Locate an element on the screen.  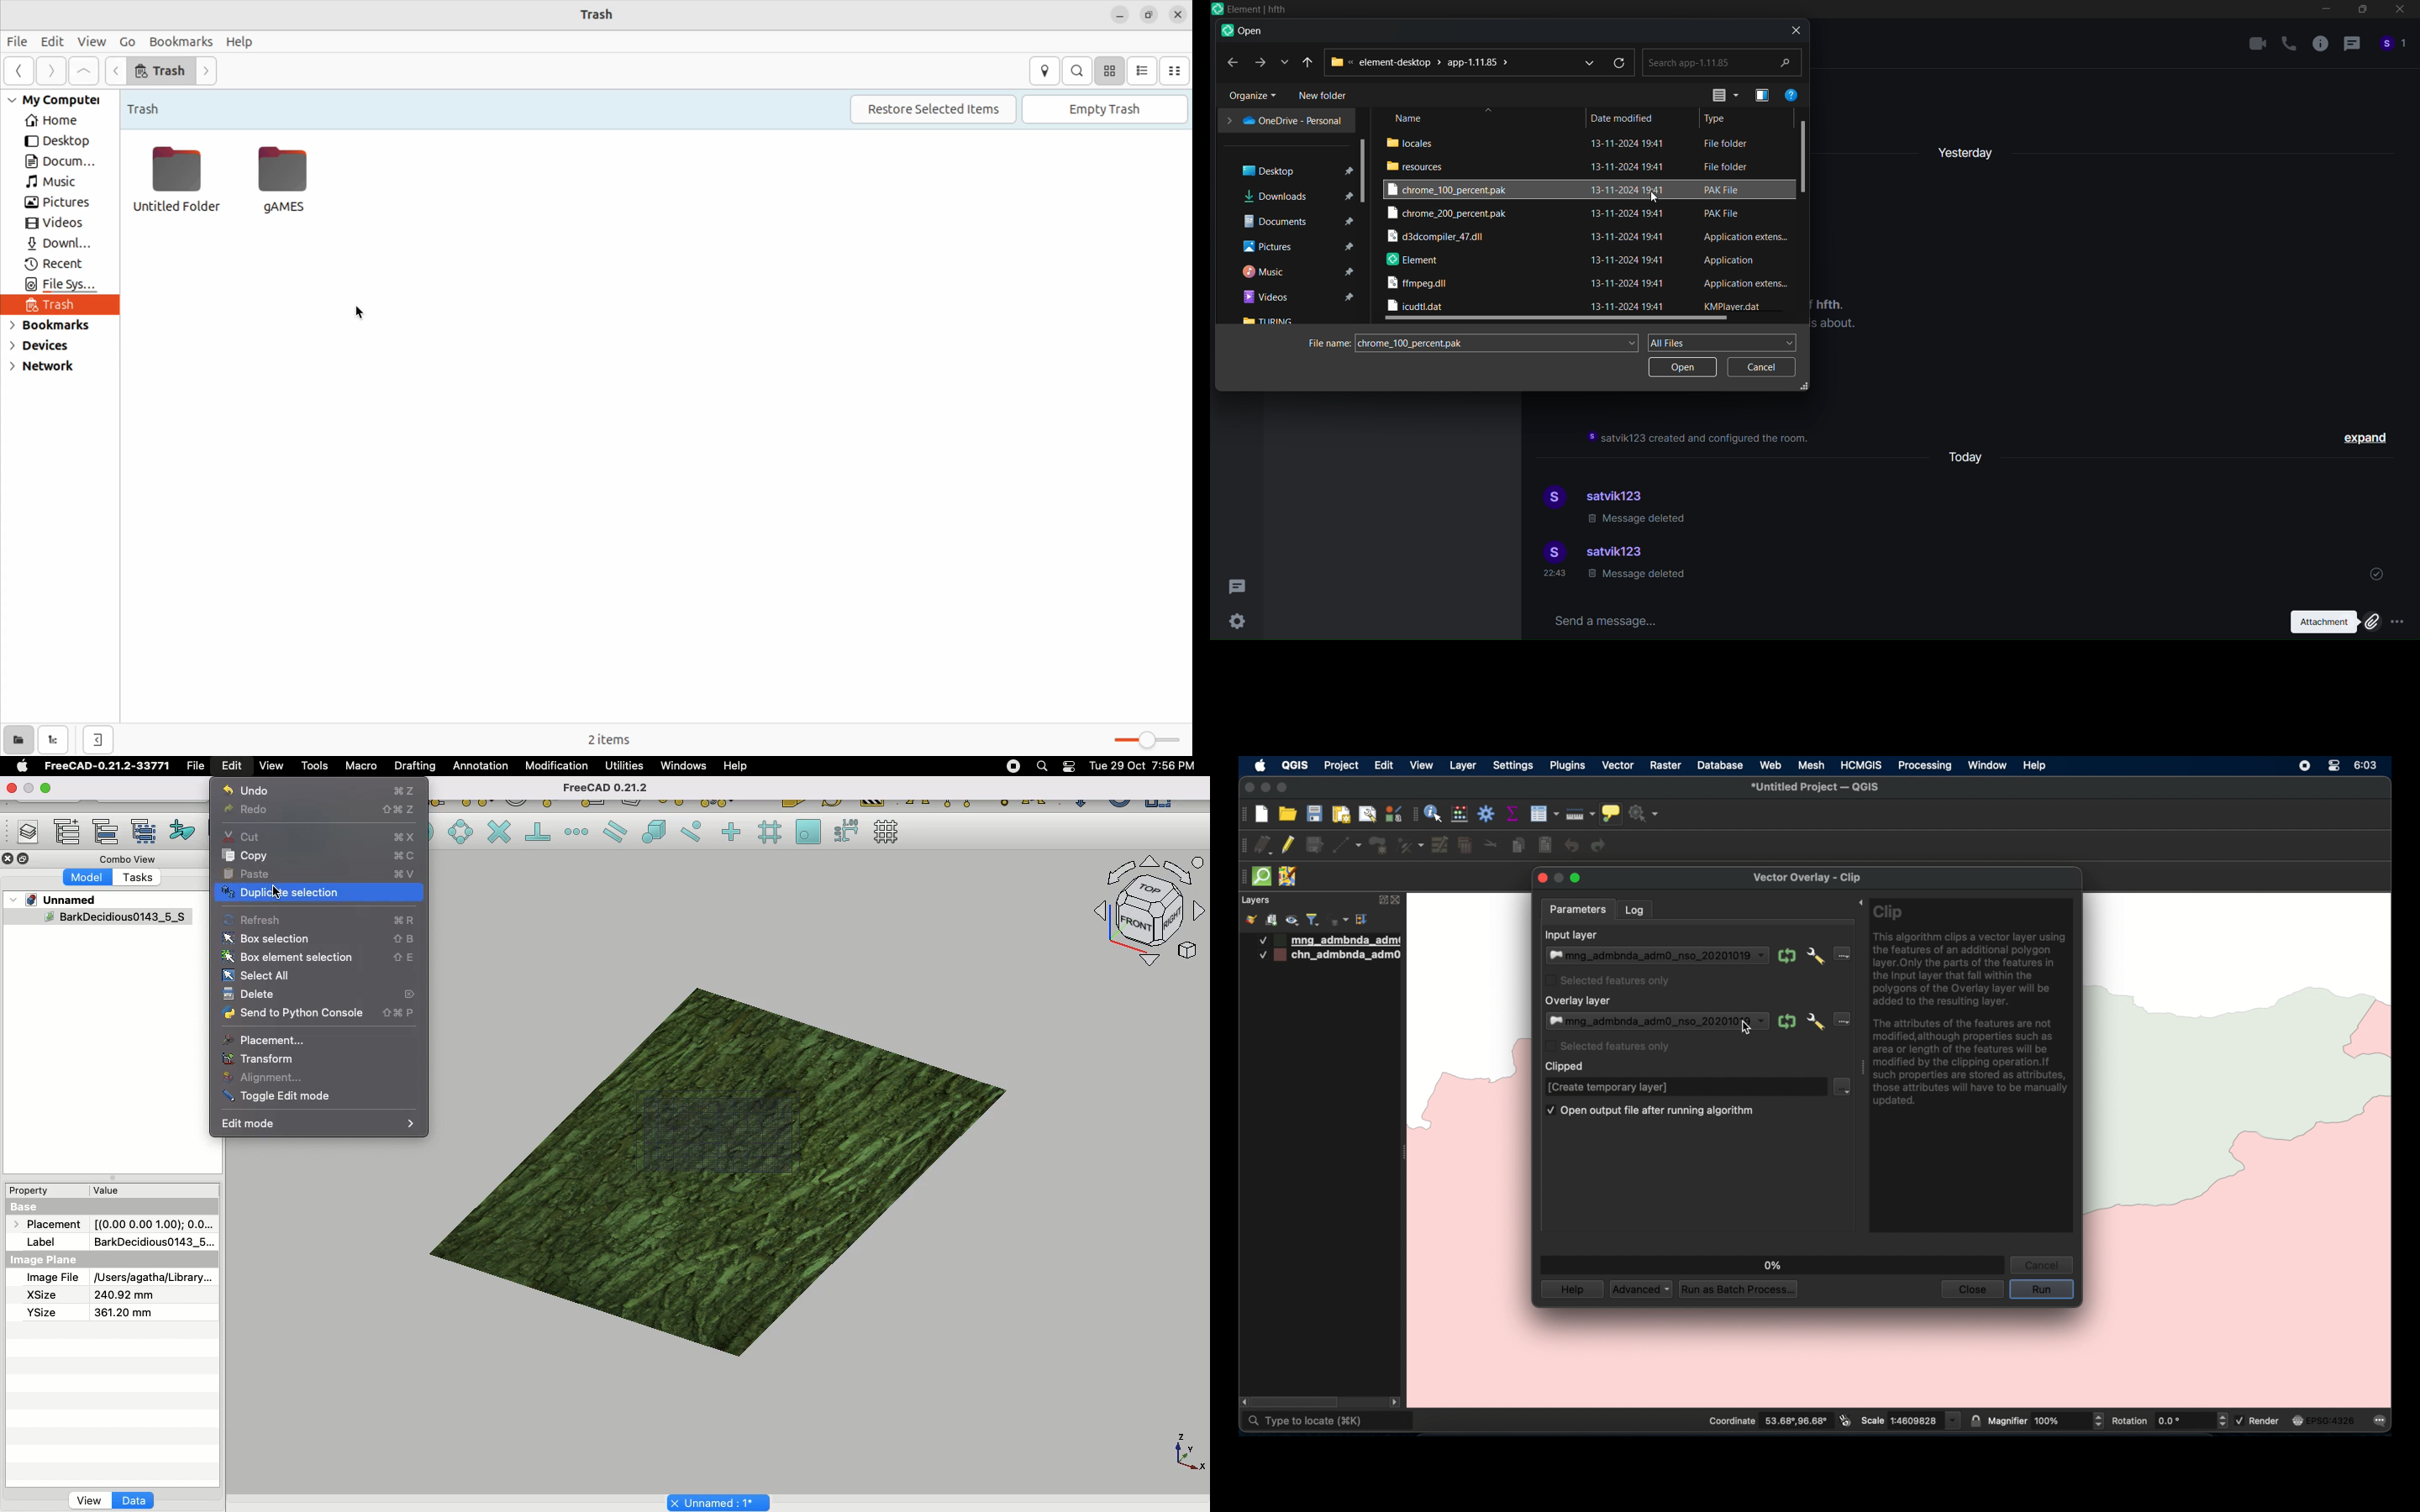
type to locate is located at coordinates (1329, 1422).